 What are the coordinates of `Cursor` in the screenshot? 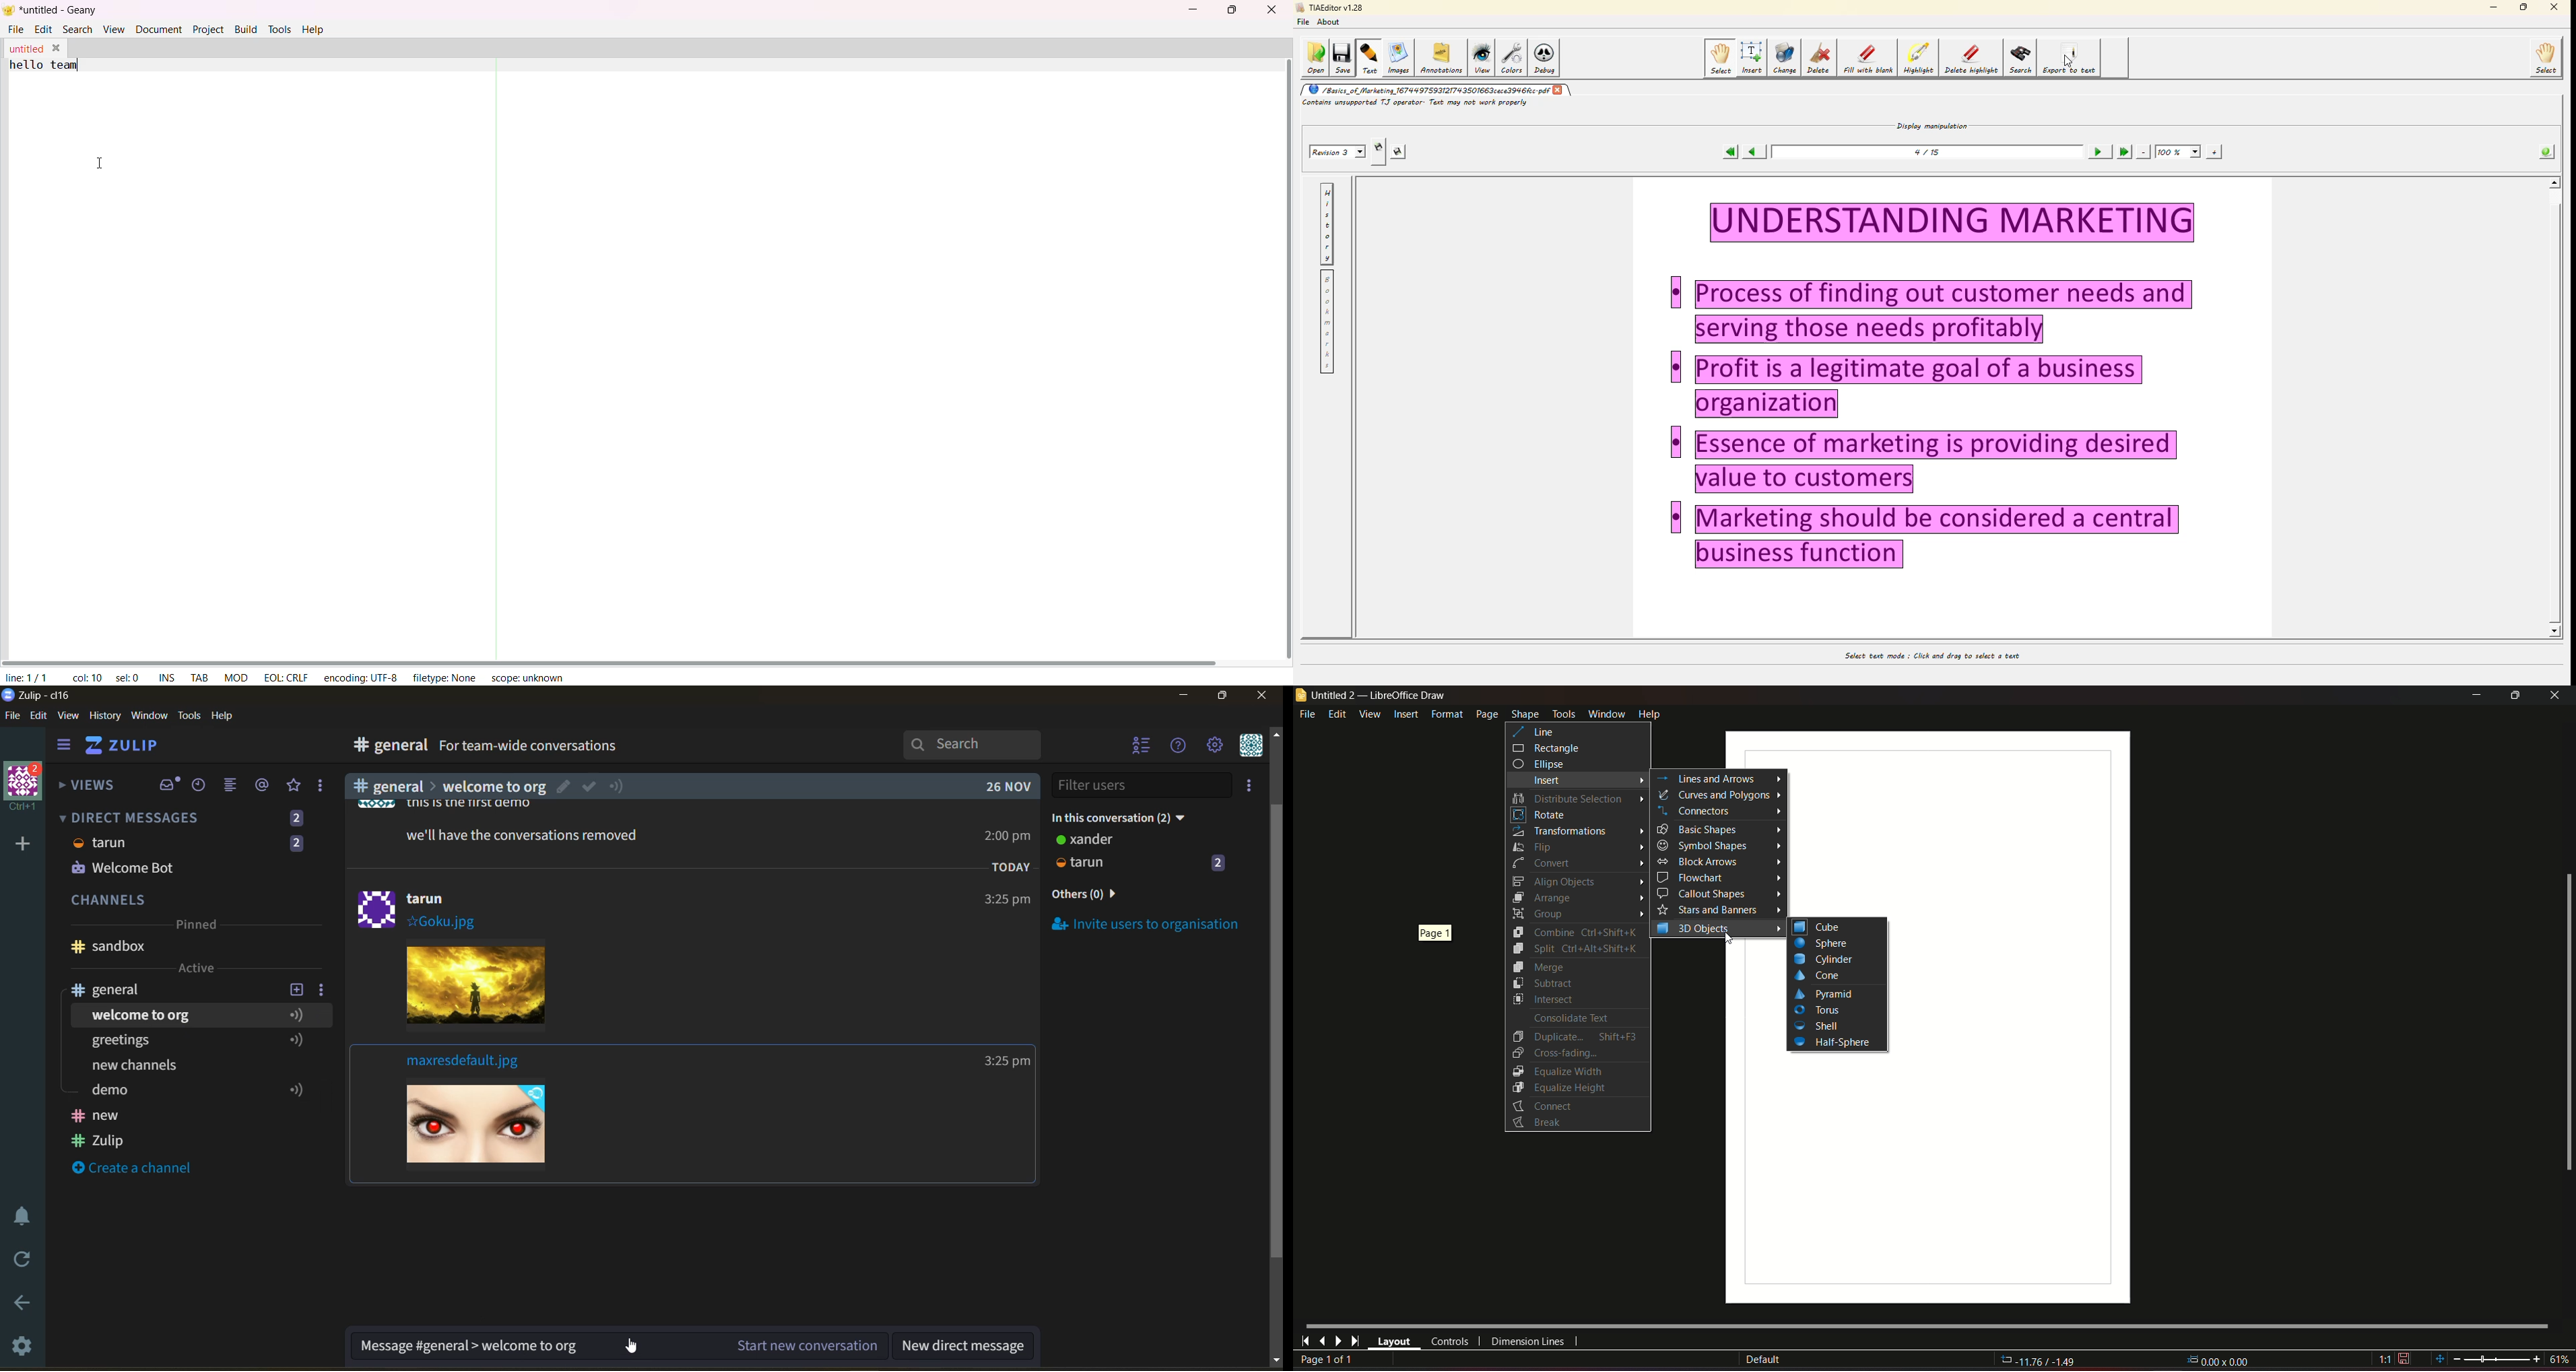 It's located at (1729, 940).